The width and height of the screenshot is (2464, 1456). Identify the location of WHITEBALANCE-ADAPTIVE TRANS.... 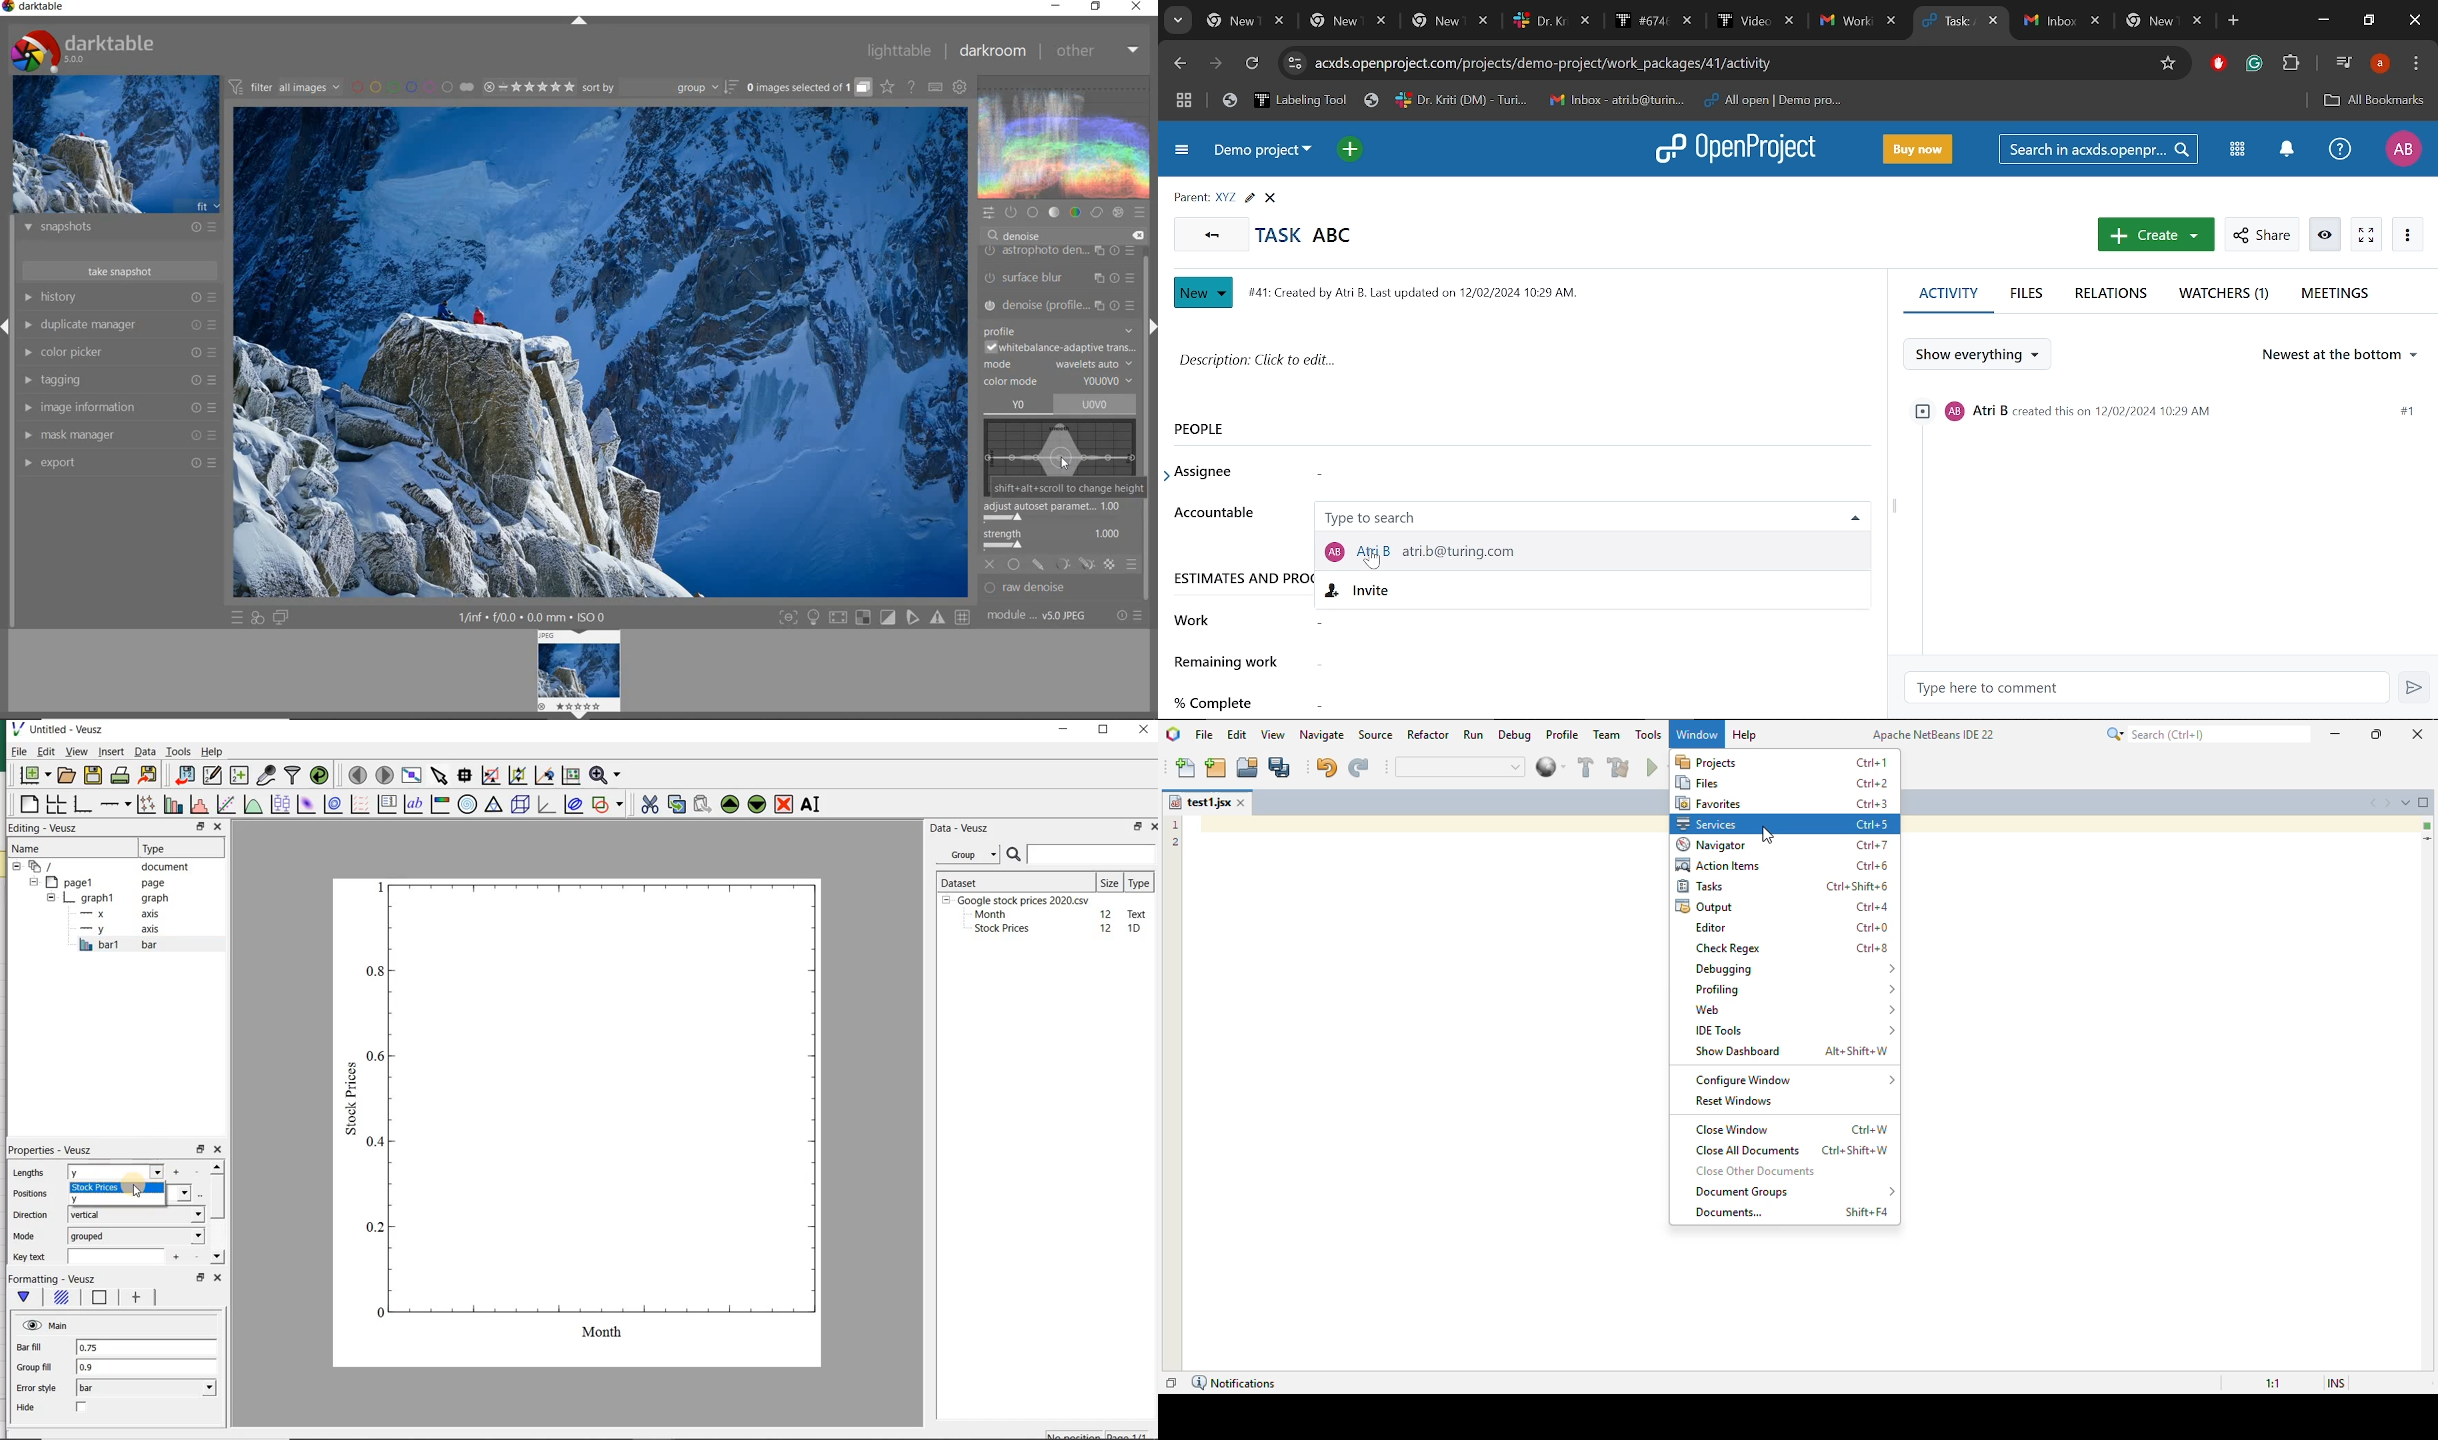
(1061, 346).